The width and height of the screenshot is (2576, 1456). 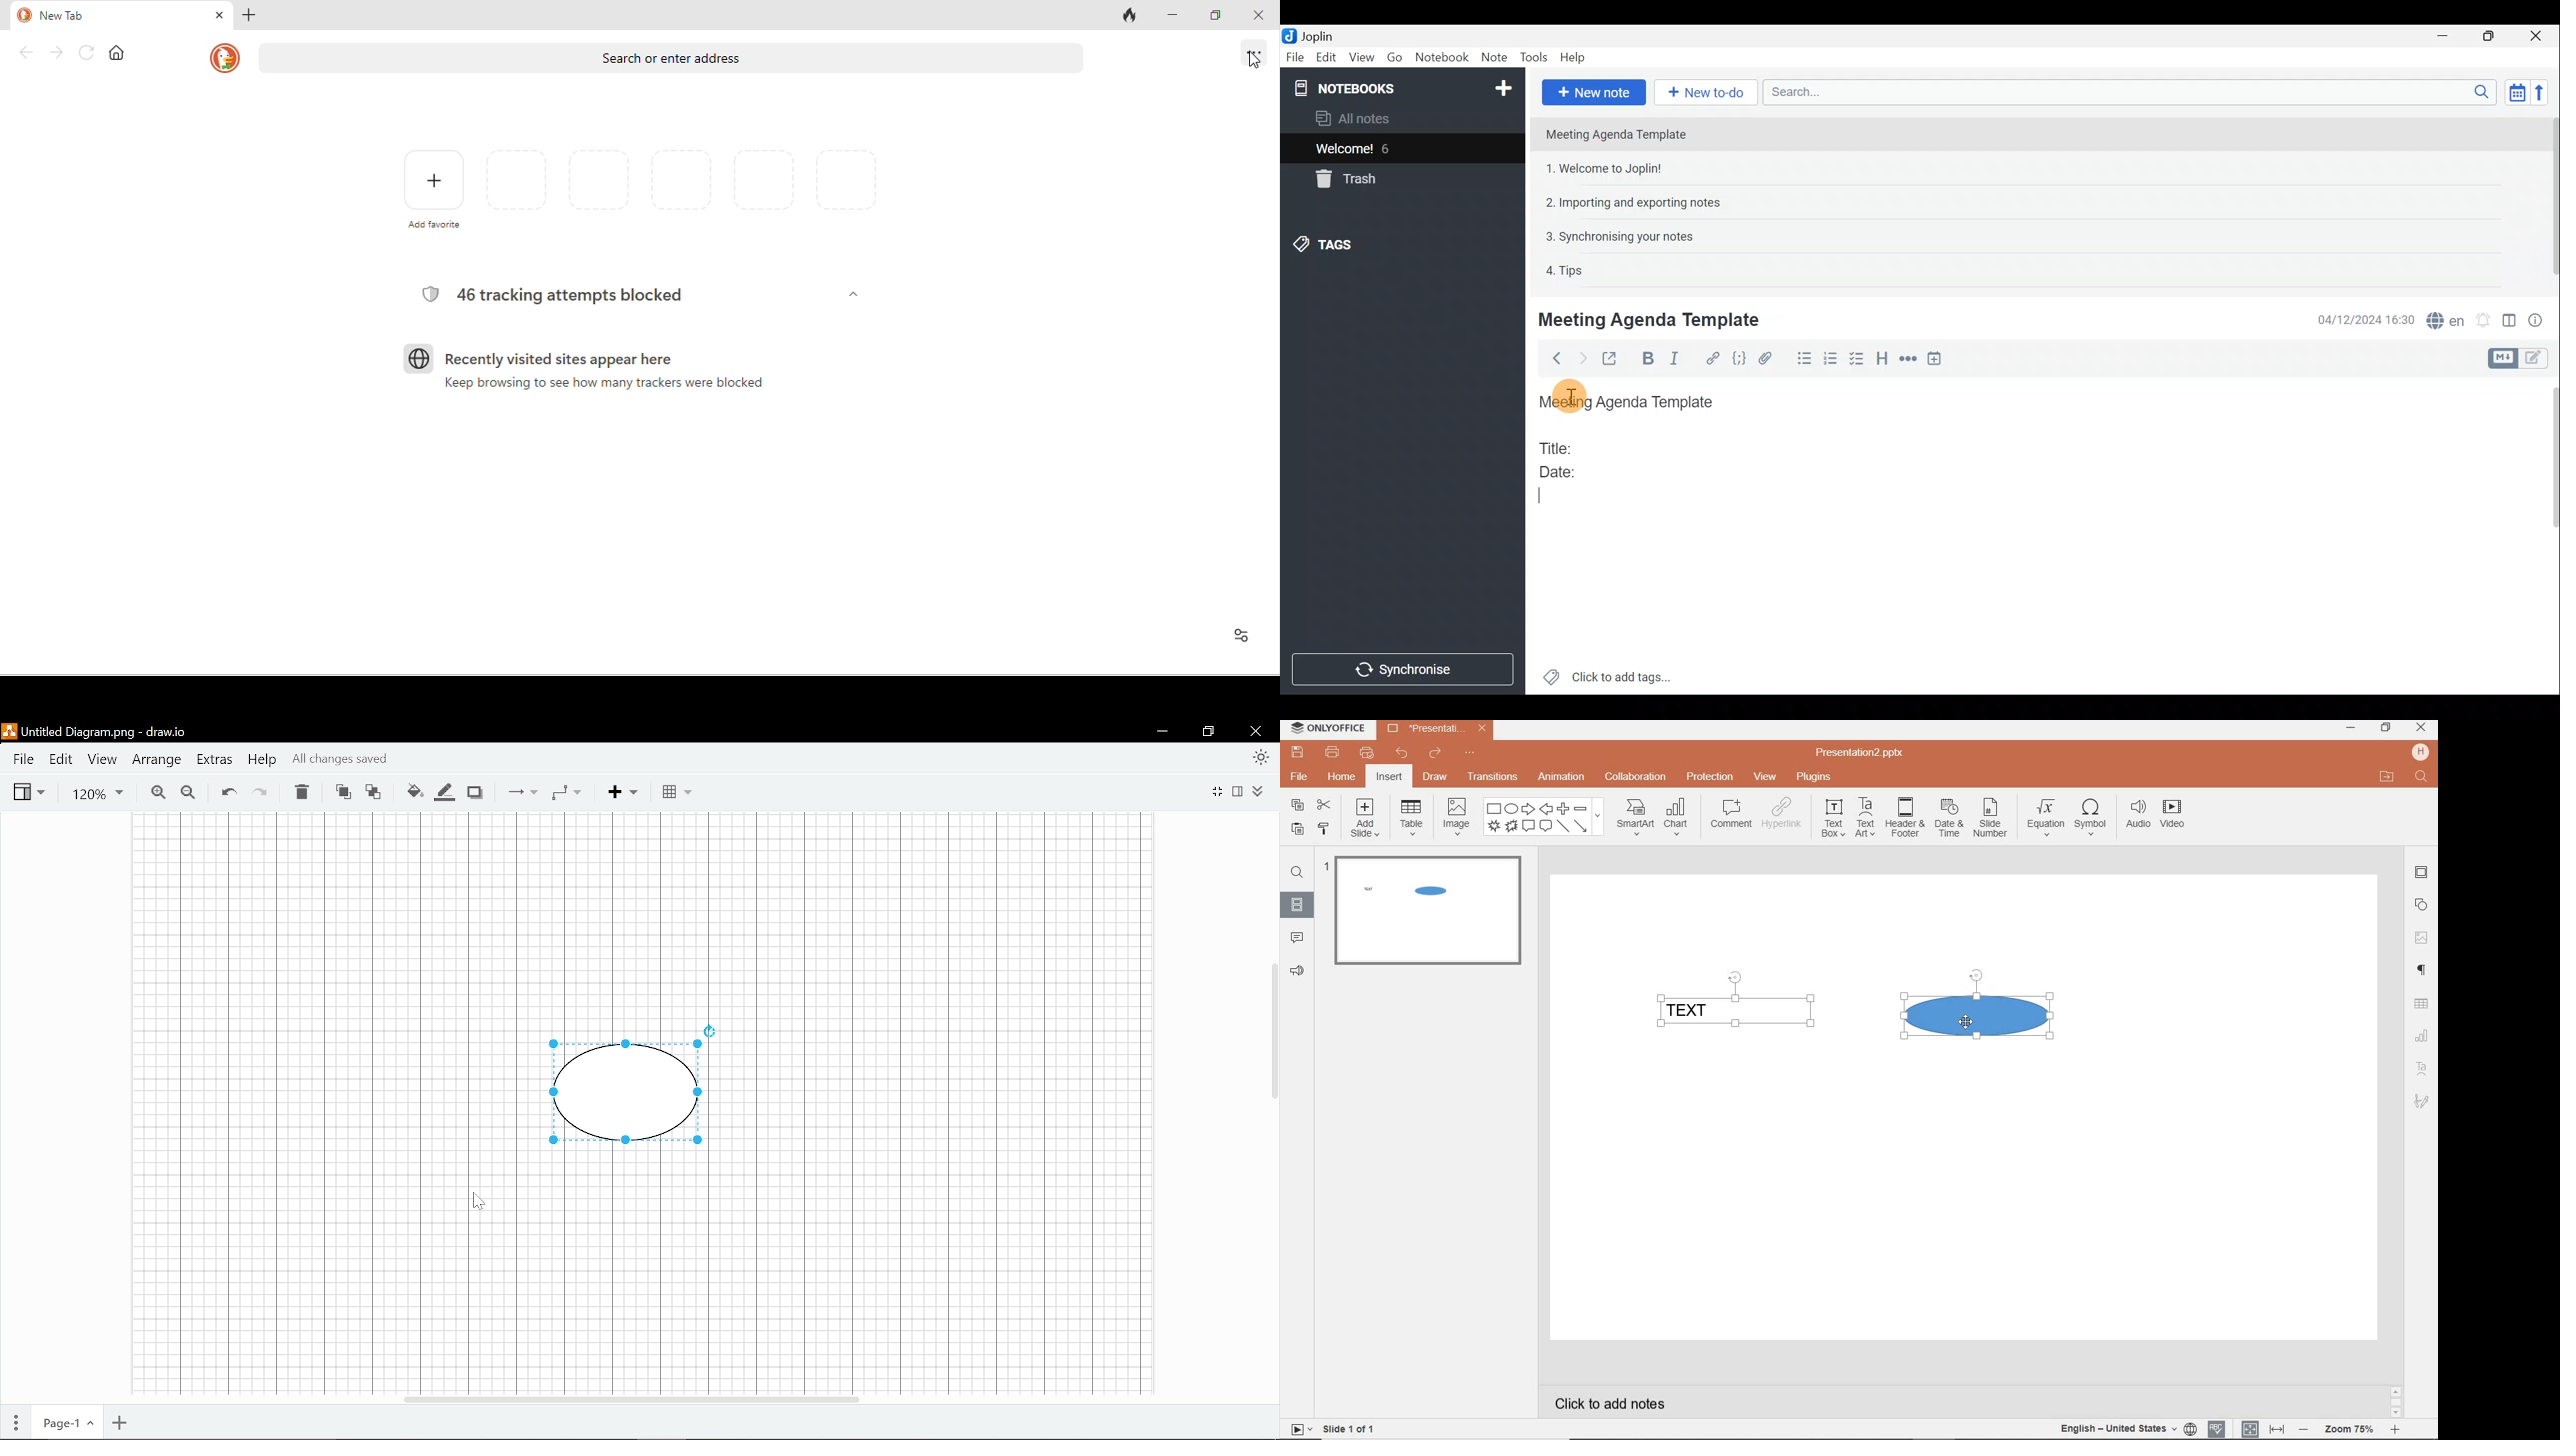 What do you see at coordinates (1405, 87) in the screenshot?
I see `Notebooks` at bounding box center [1405, 87].